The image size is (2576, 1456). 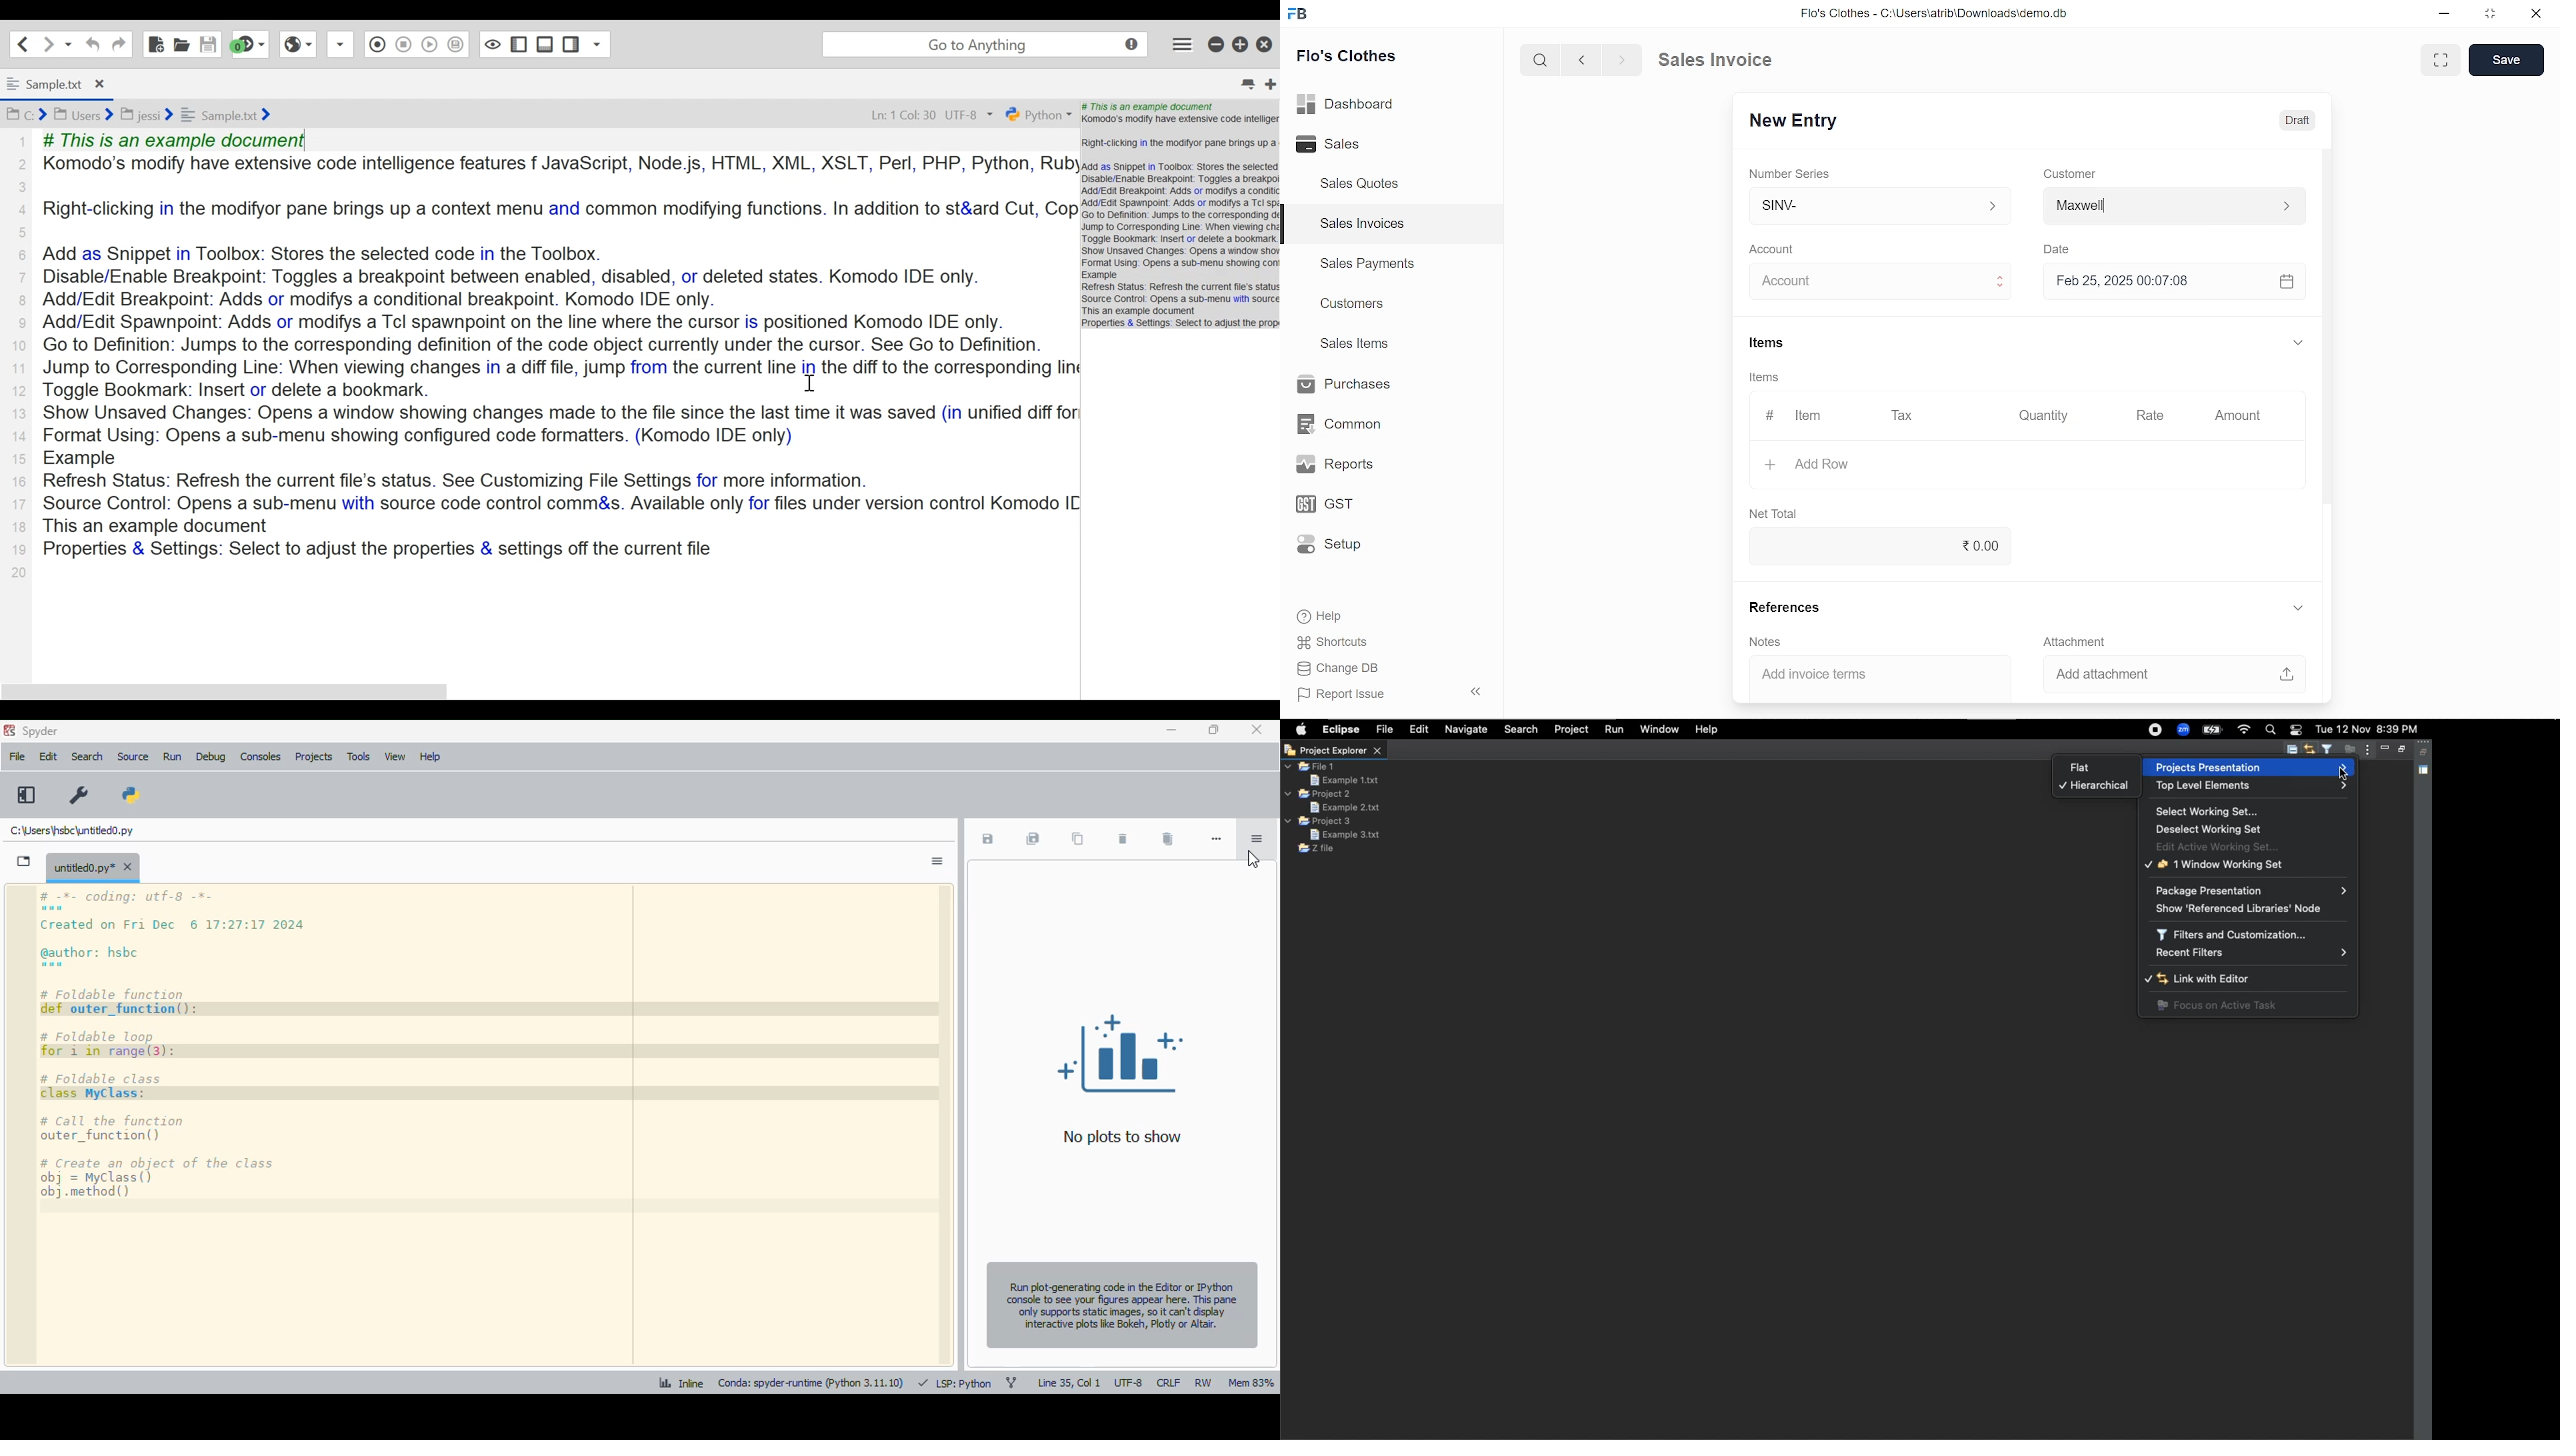 What do you see at coordinates (91, 44) in the screenshot?
I see `undo` at bounding box center [91, 44].